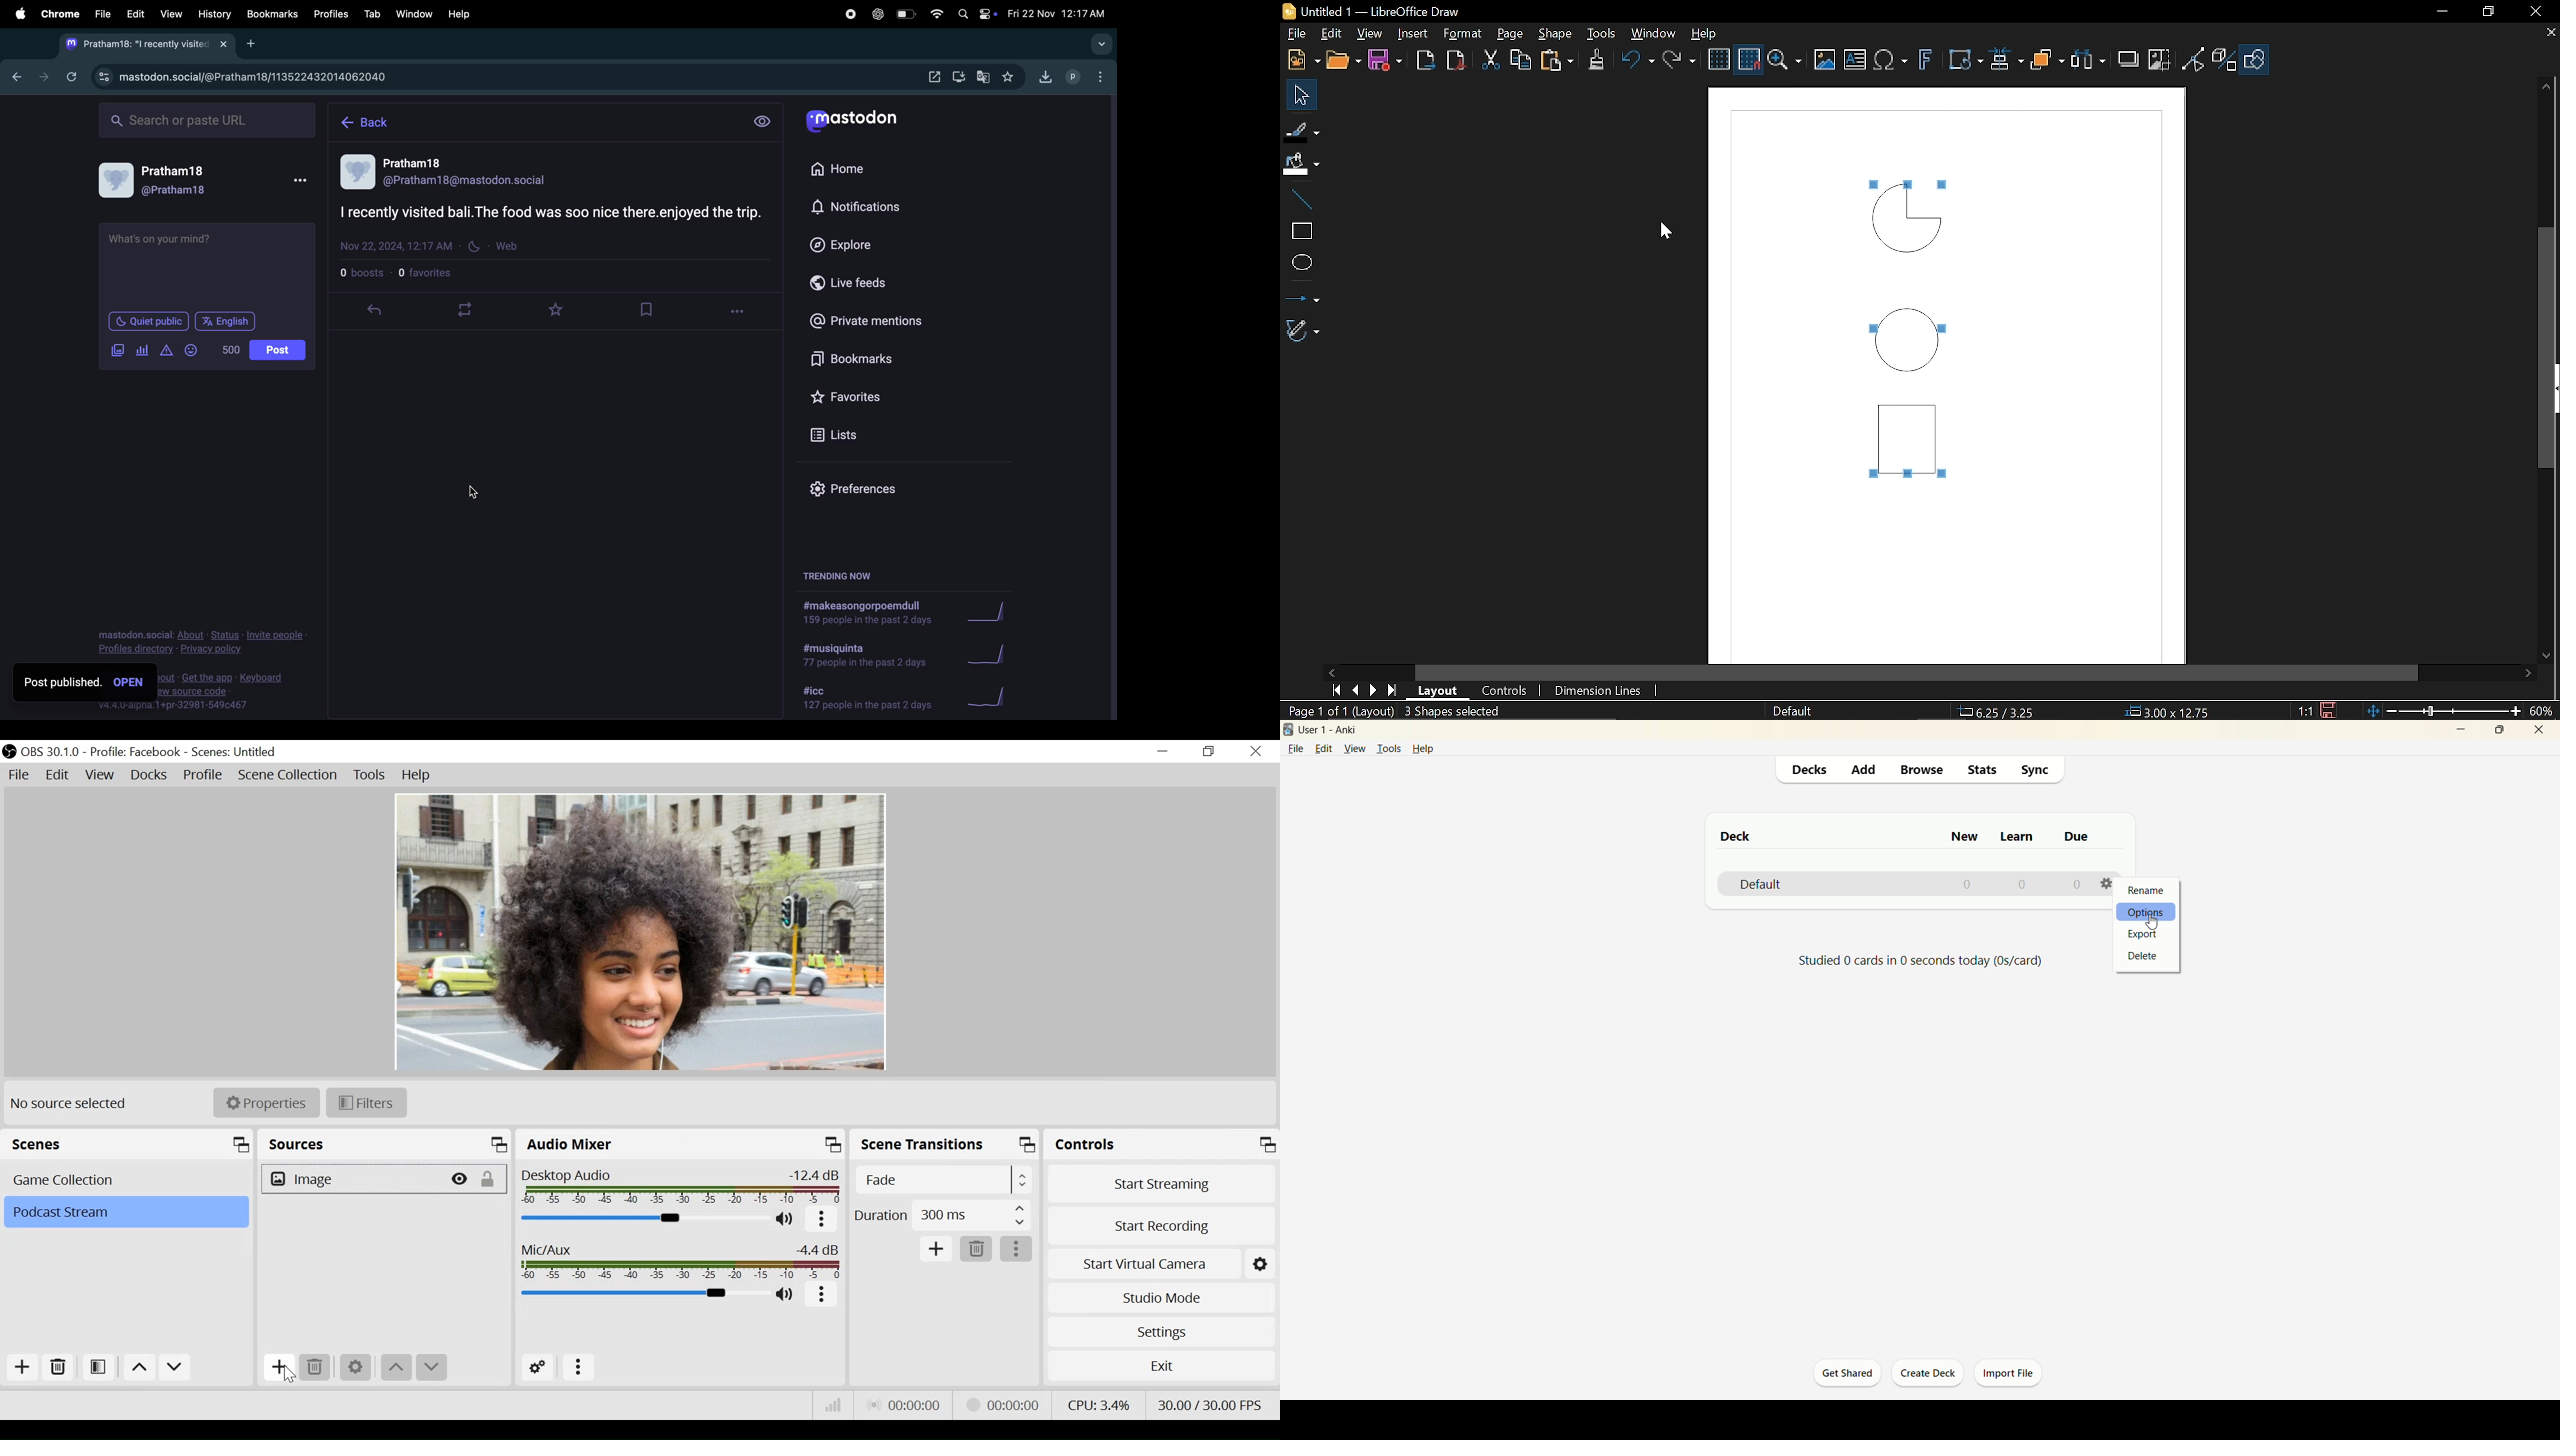 The height and width of the screenshot is (1456, 2576). Describe the element at coordinates (2010, 1373) in the screenshot. I see `import file` at that location.